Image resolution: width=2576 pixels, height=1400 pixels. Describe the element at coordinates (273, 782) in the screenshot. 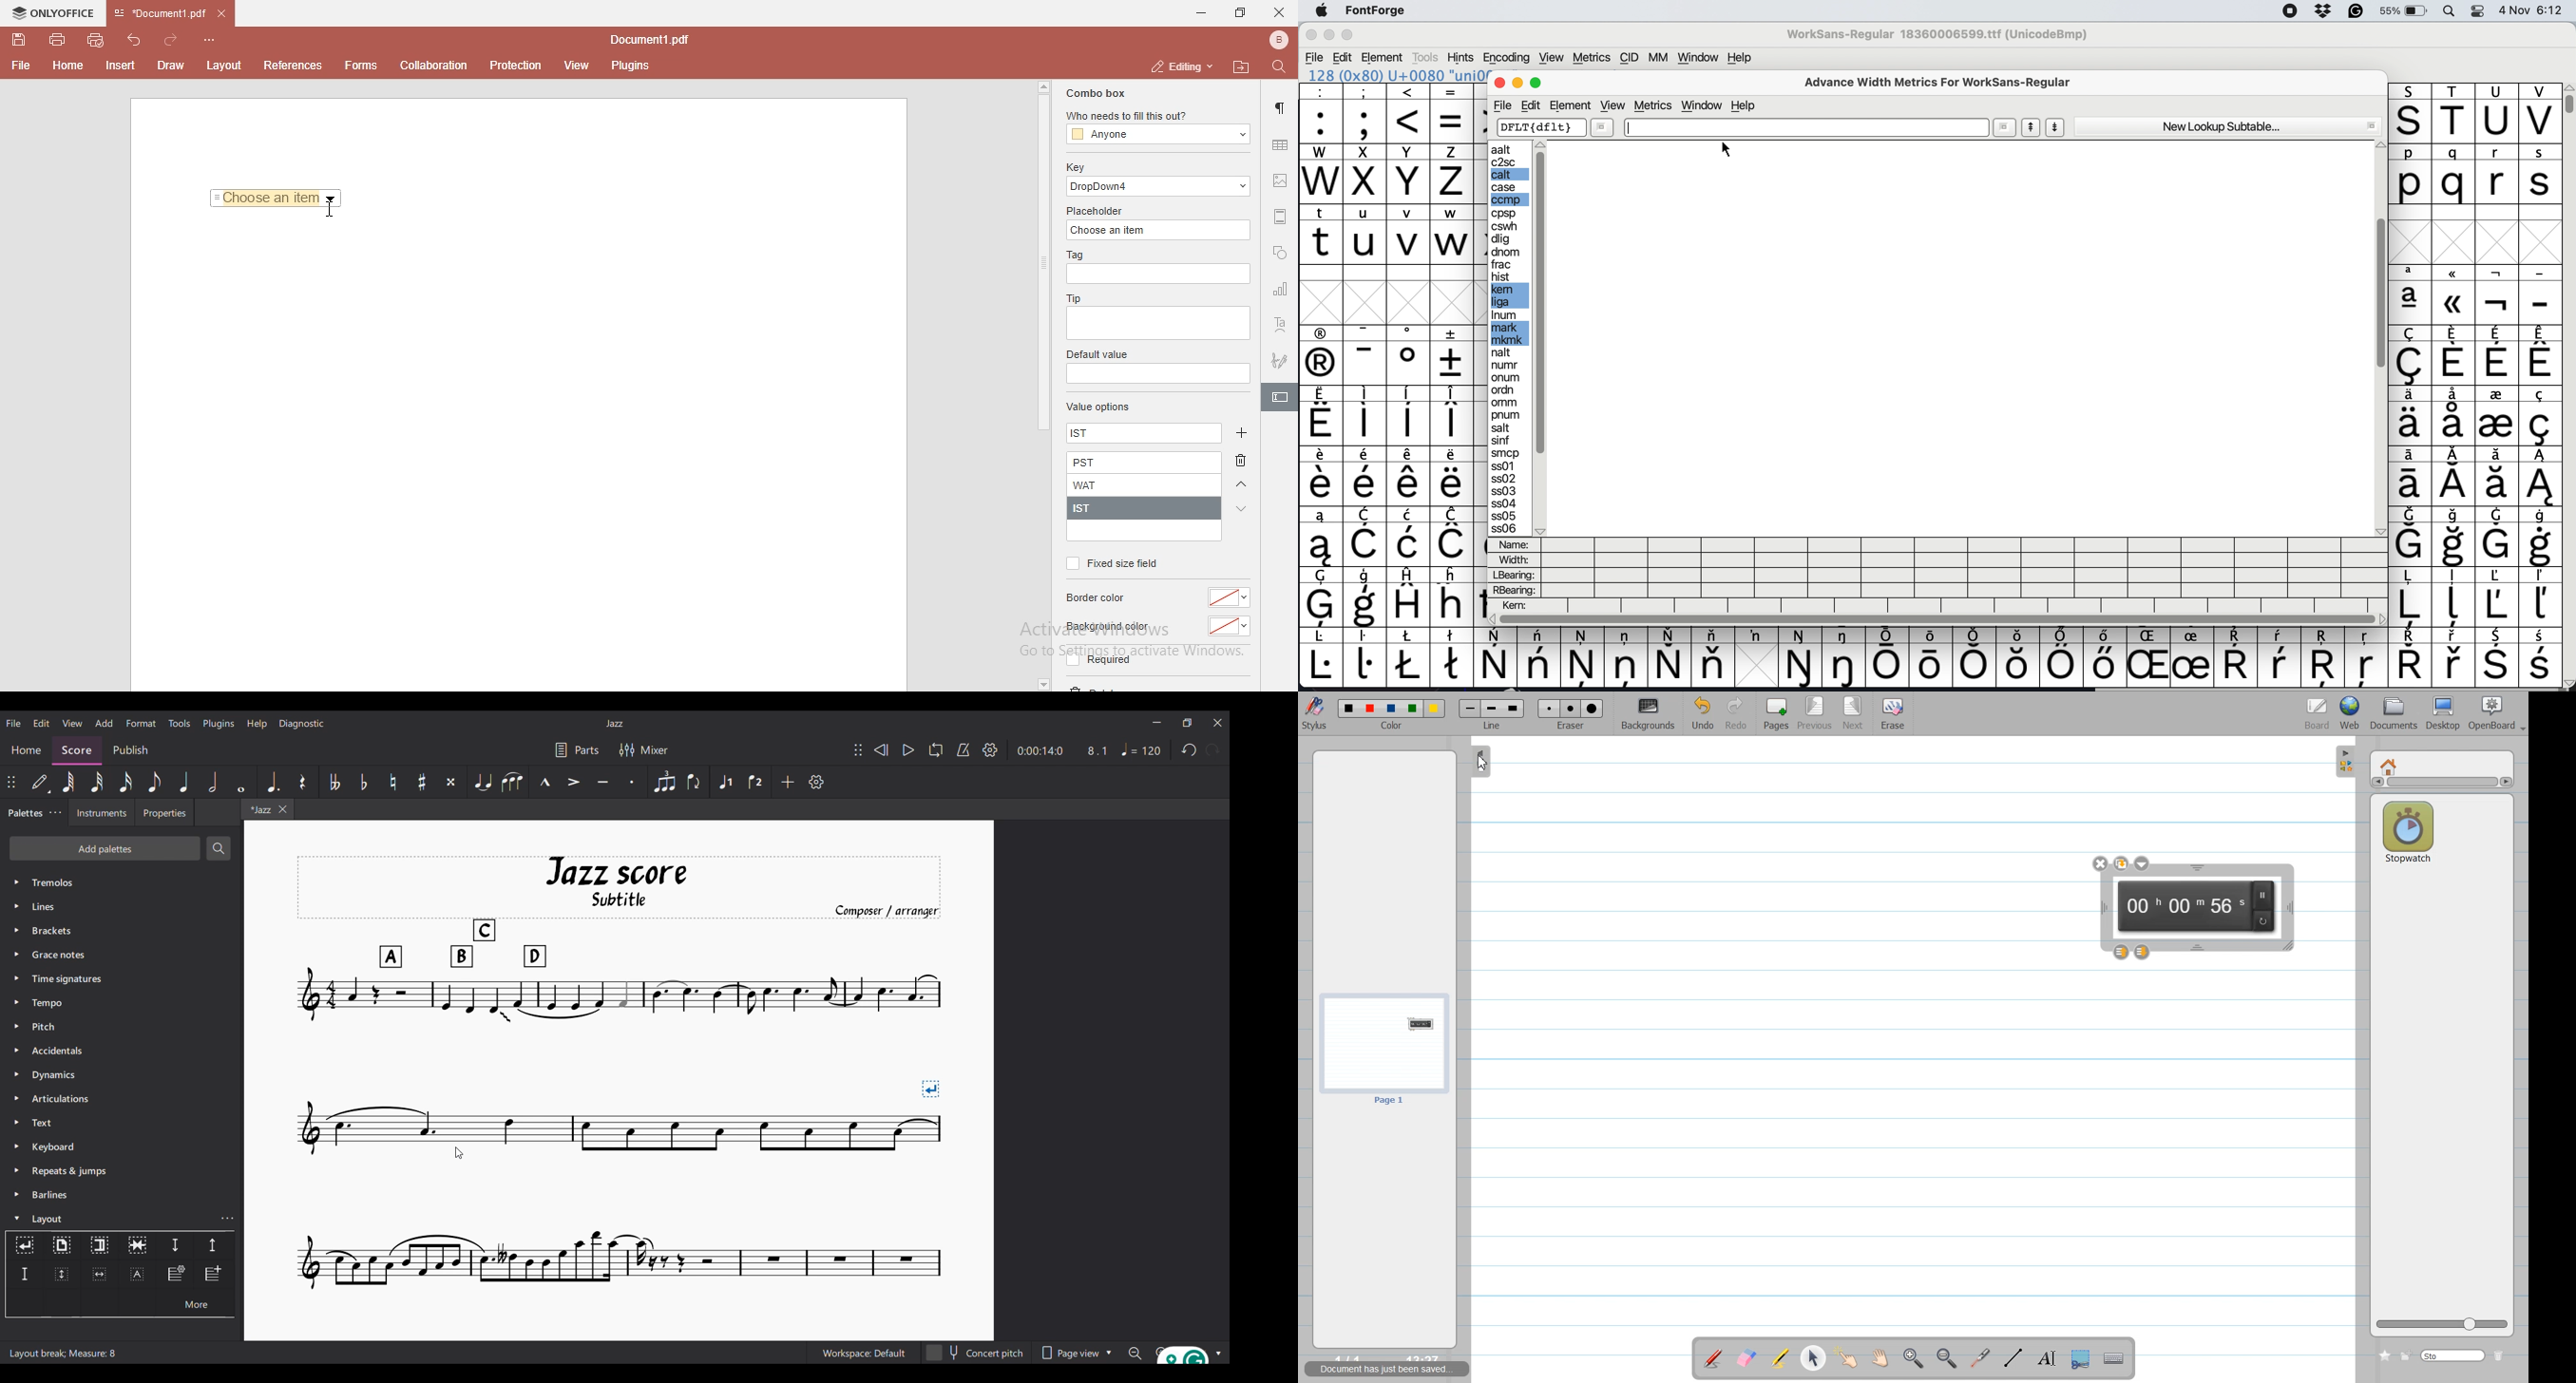

I see `Augmentation dot` at that location.